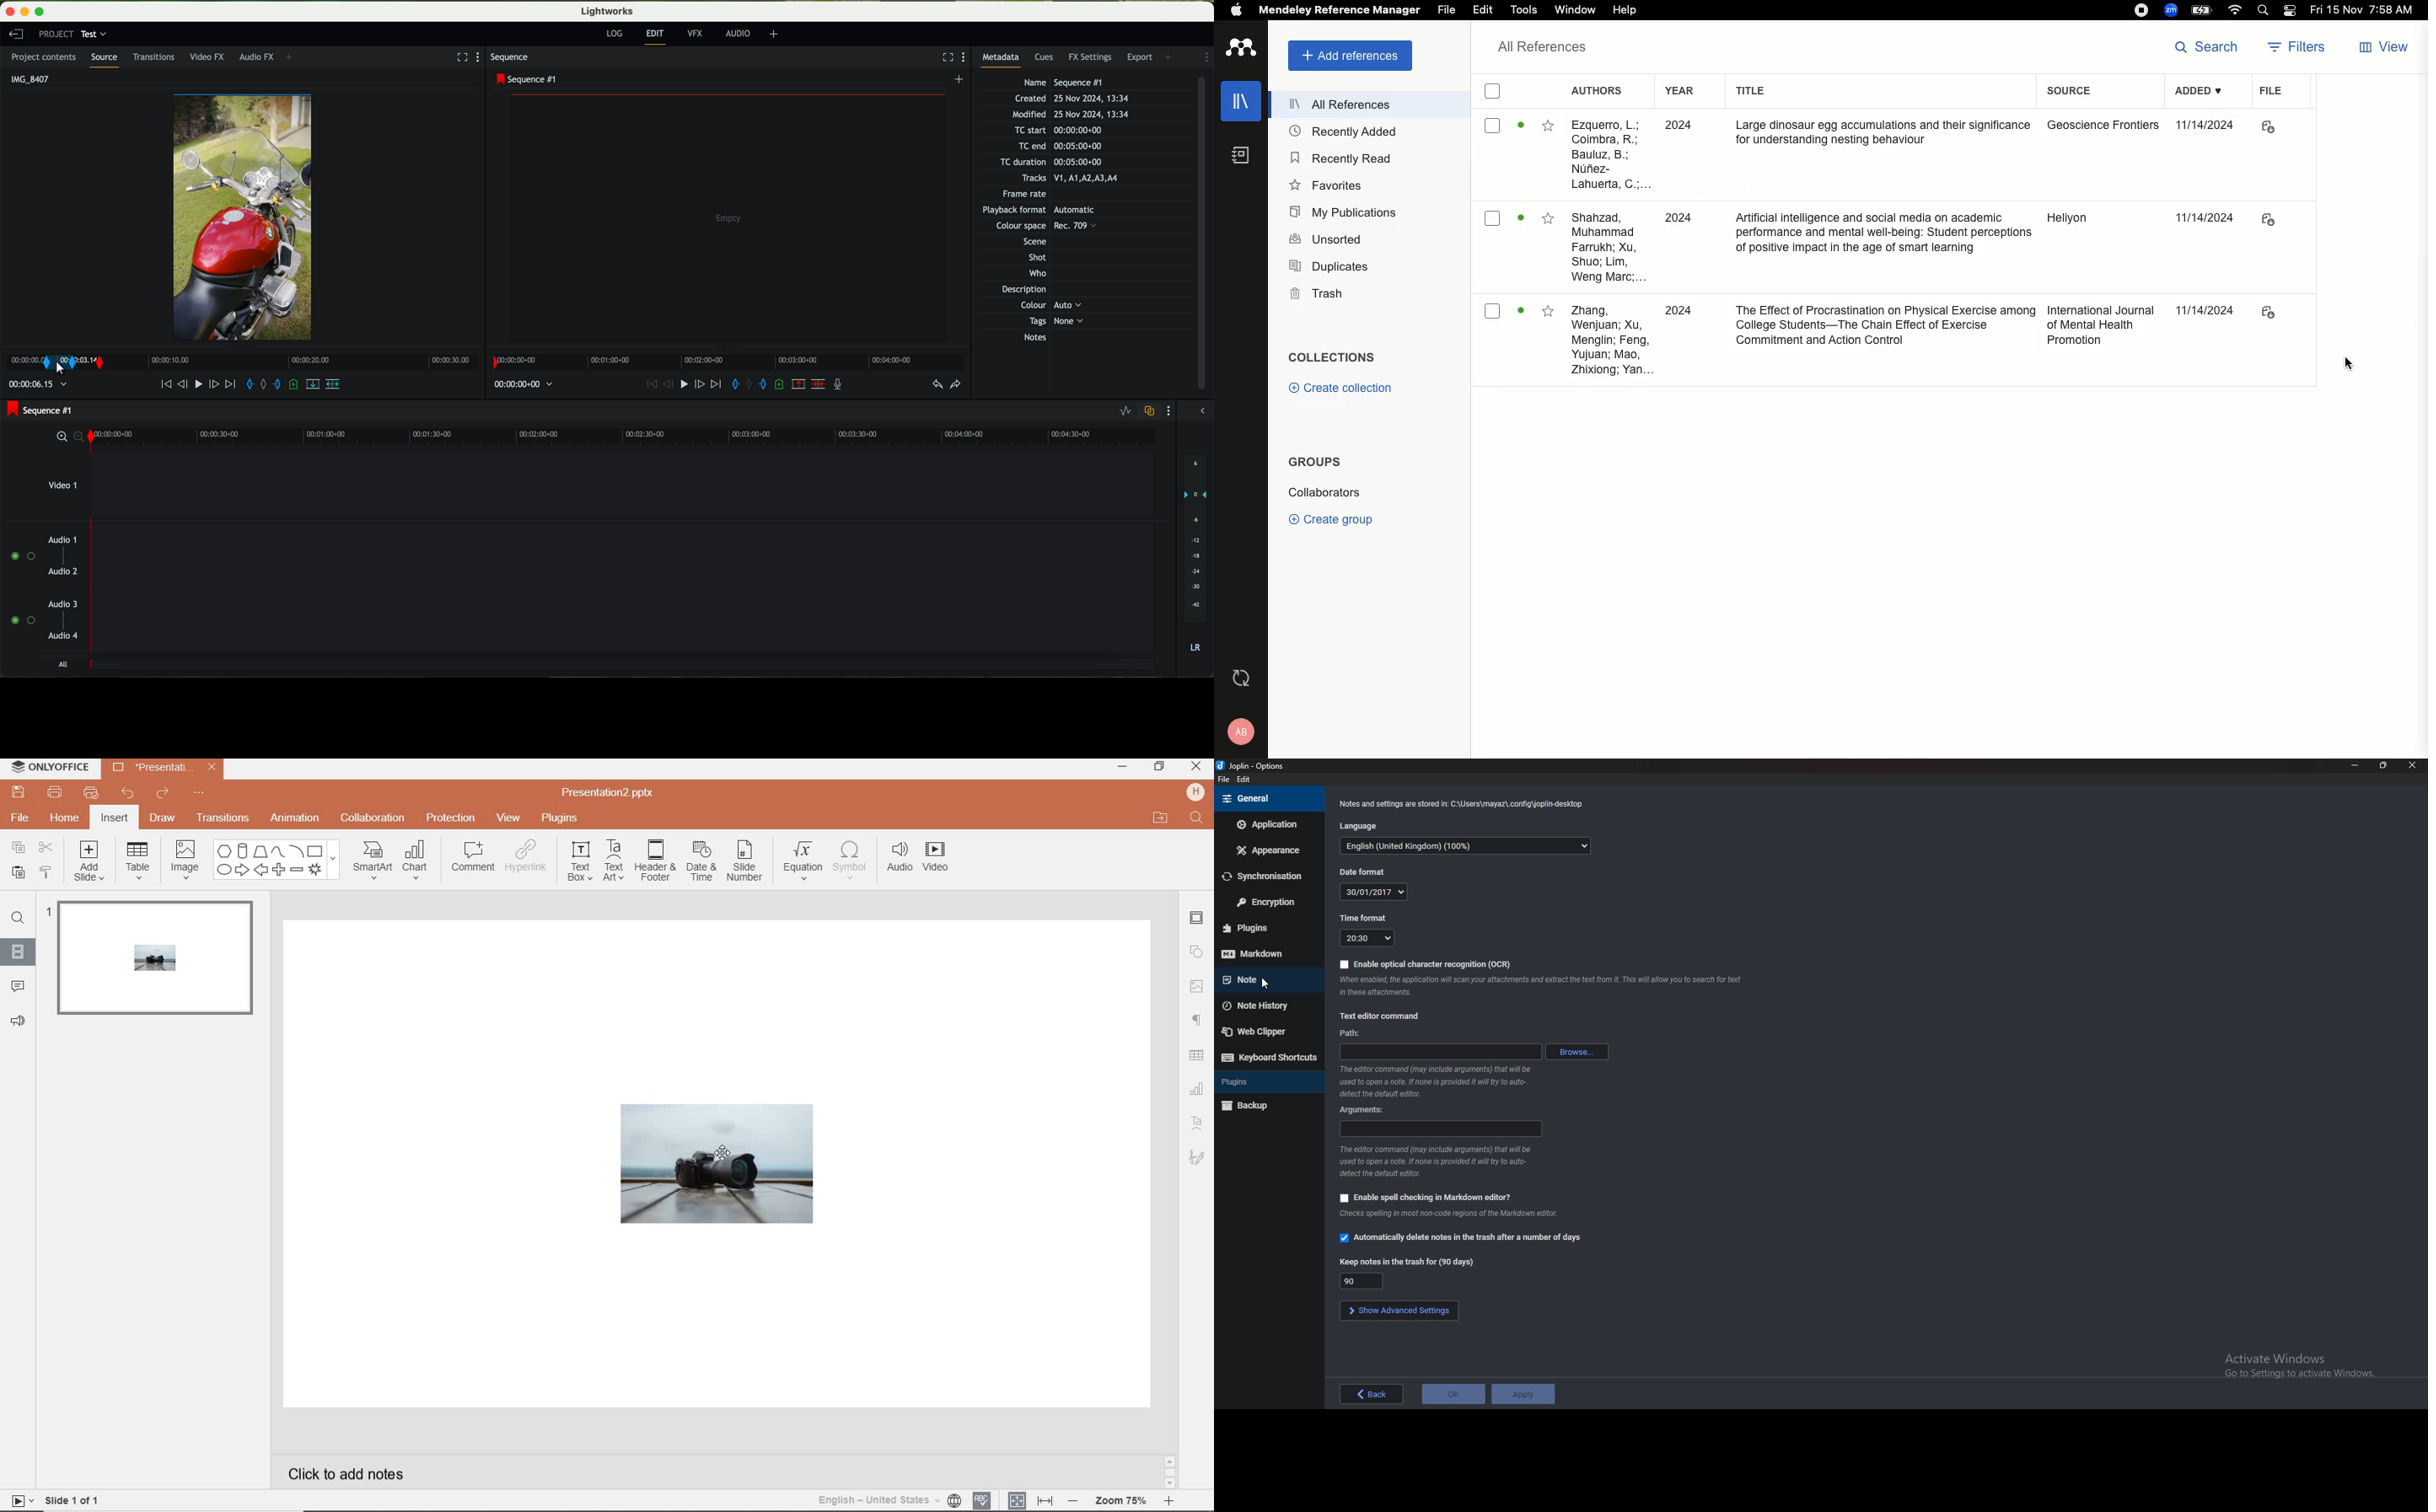 This screenshot has height=1512, width=2436. What do you see at coordinates (1327, 268) in the screenshot?
I see `Duplicates` at bounding box center [1327, 268].